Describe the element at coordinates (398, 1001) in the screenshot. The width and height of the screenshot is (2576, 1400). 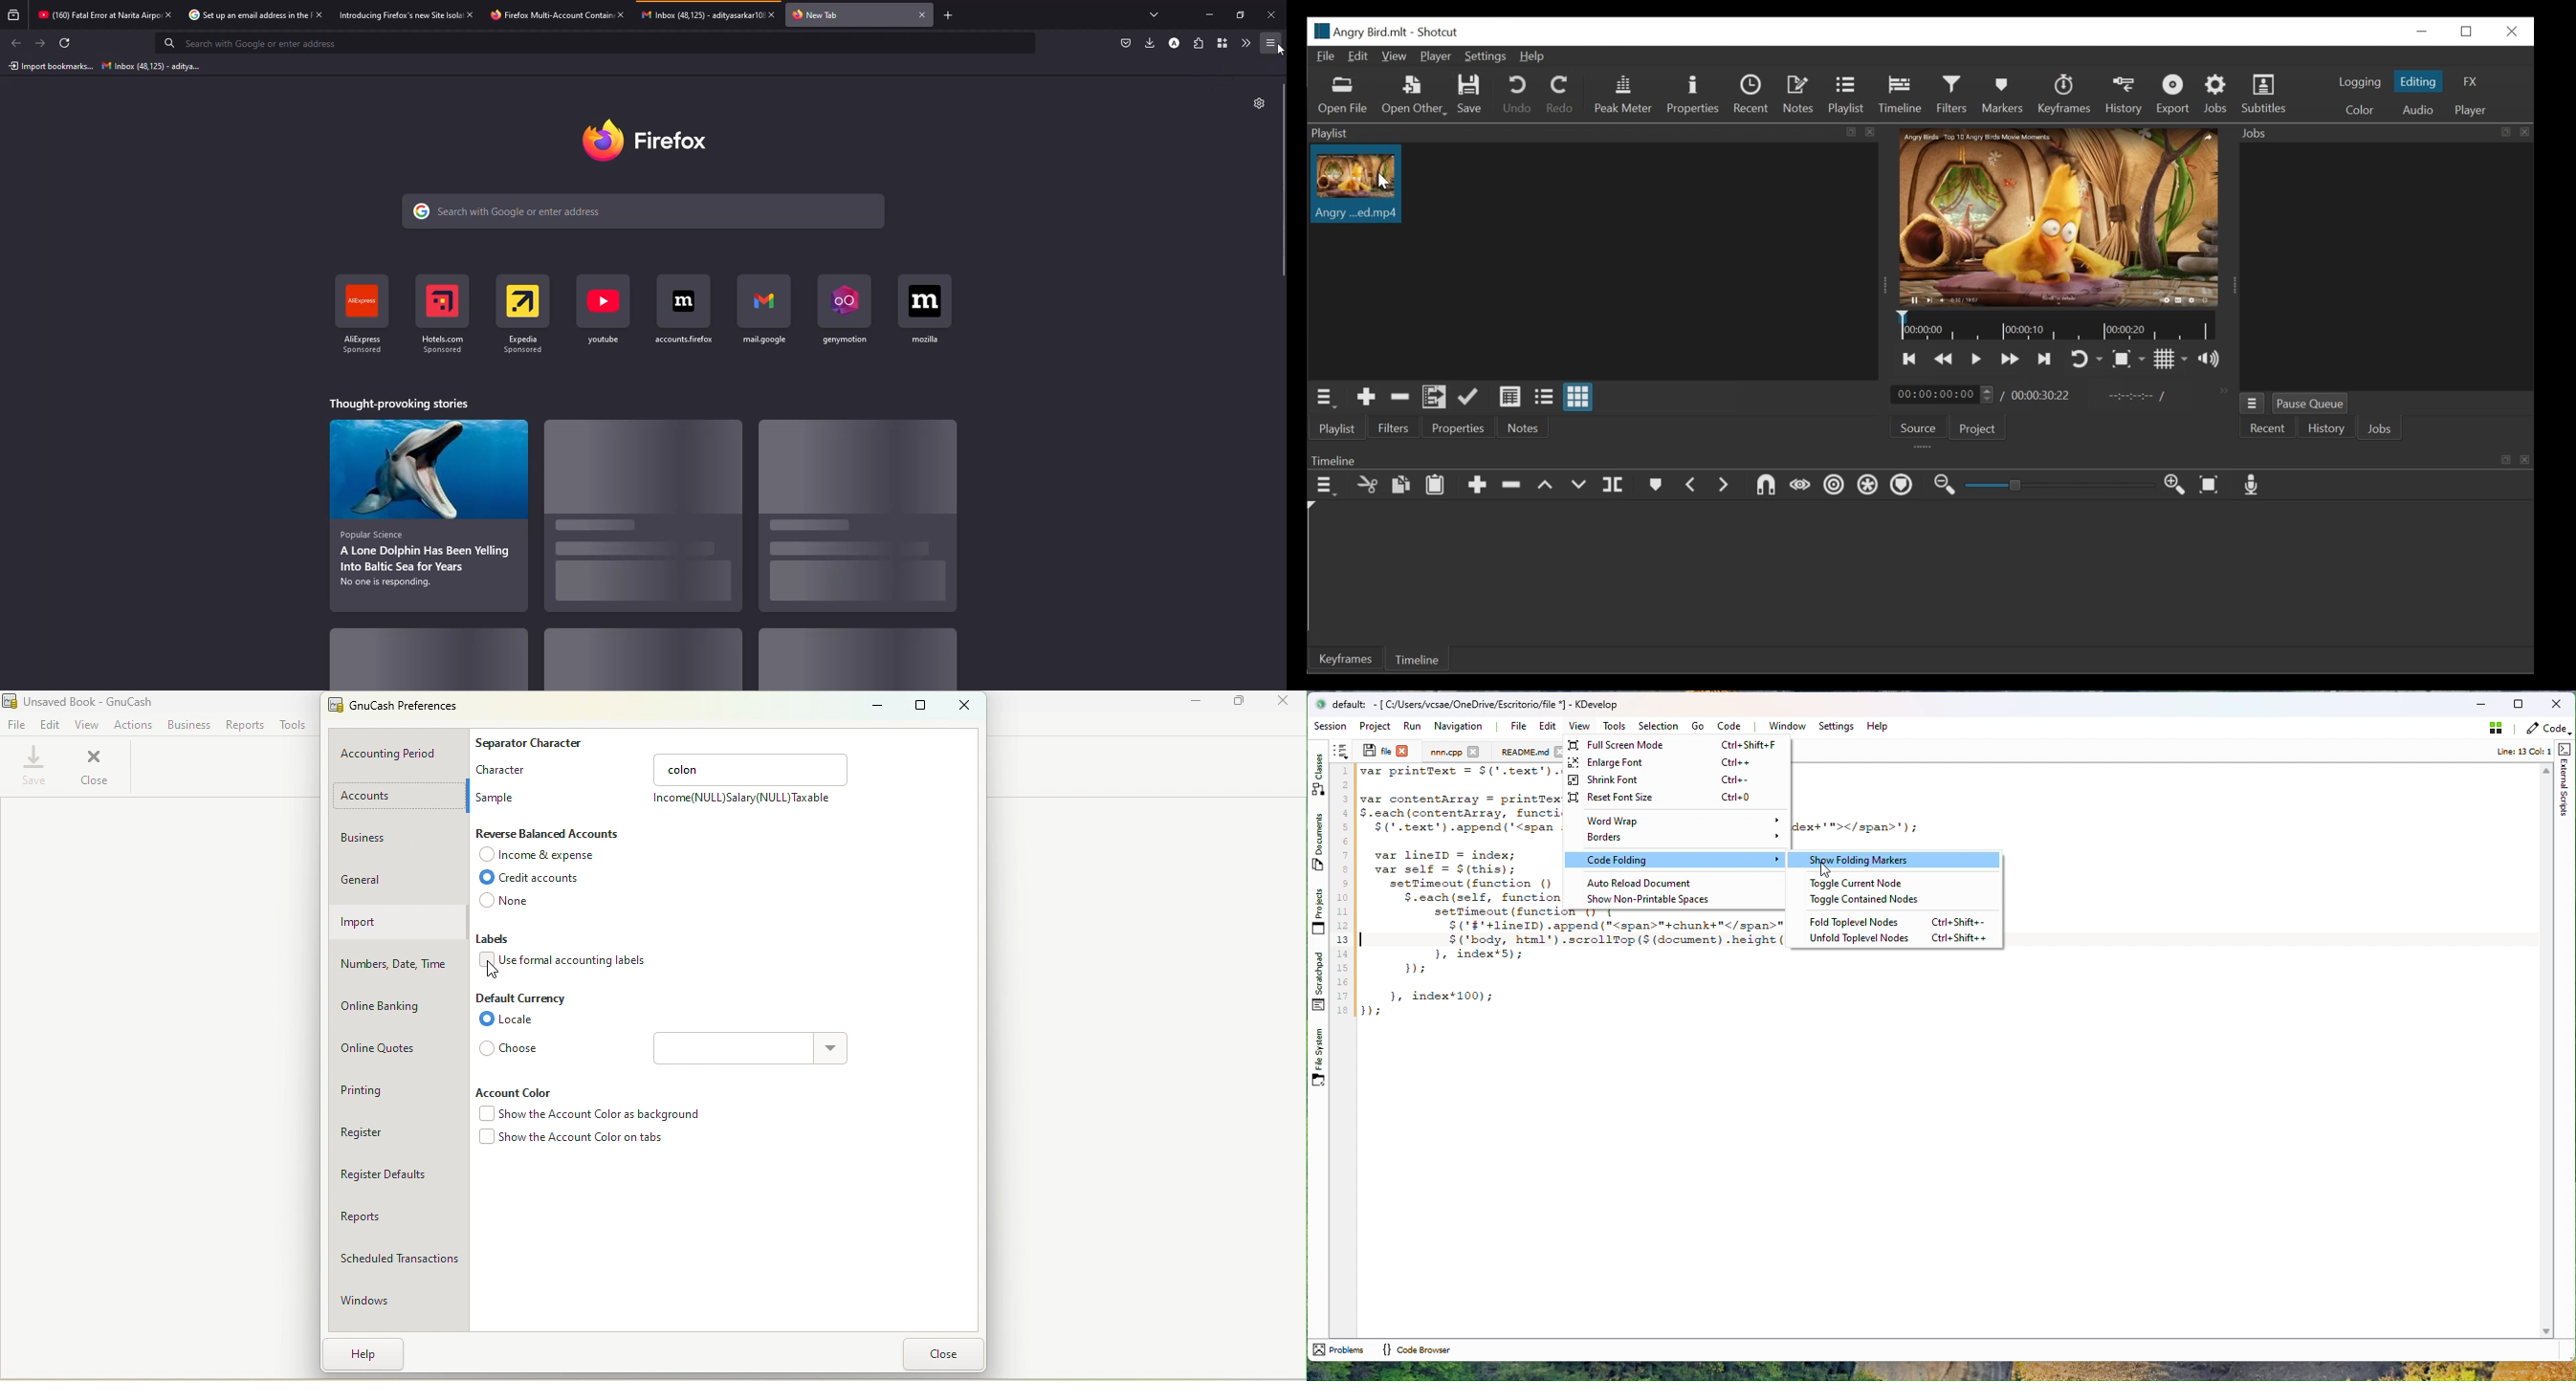
I see `Online banking` at that location.